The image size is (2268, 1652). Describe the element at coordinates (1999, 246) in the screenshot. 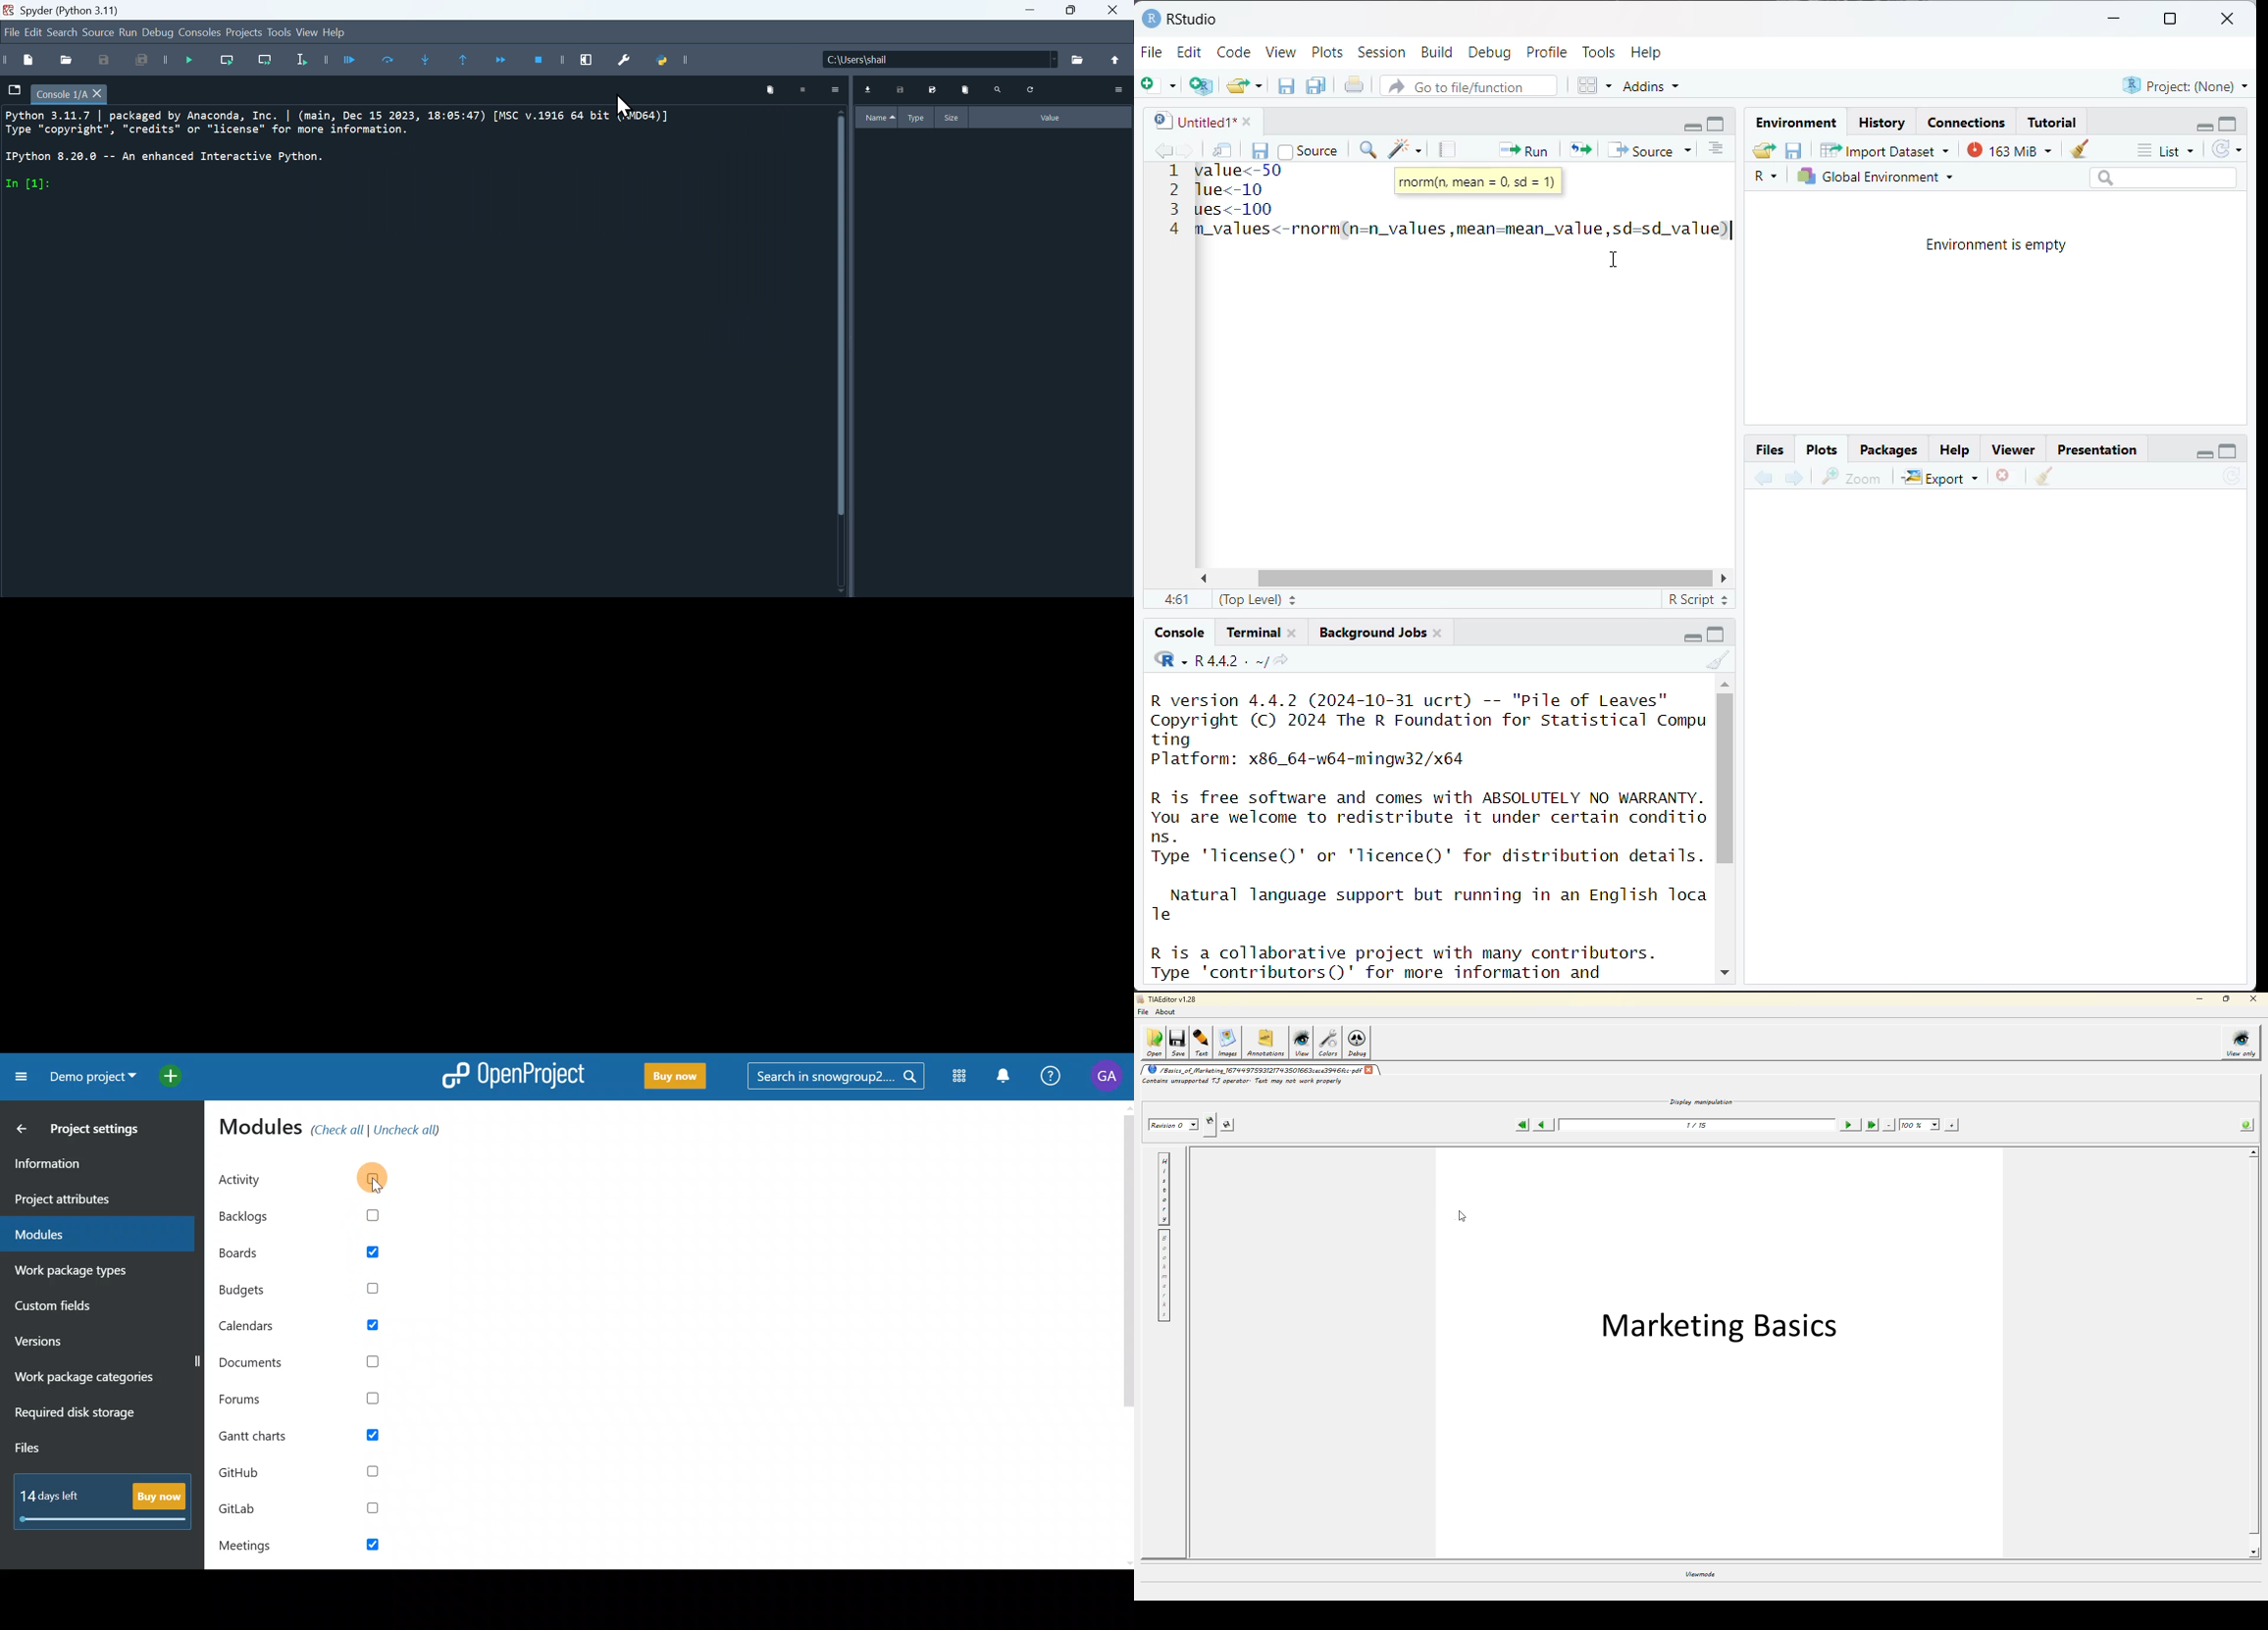

I see `Environment is empty` at that location.